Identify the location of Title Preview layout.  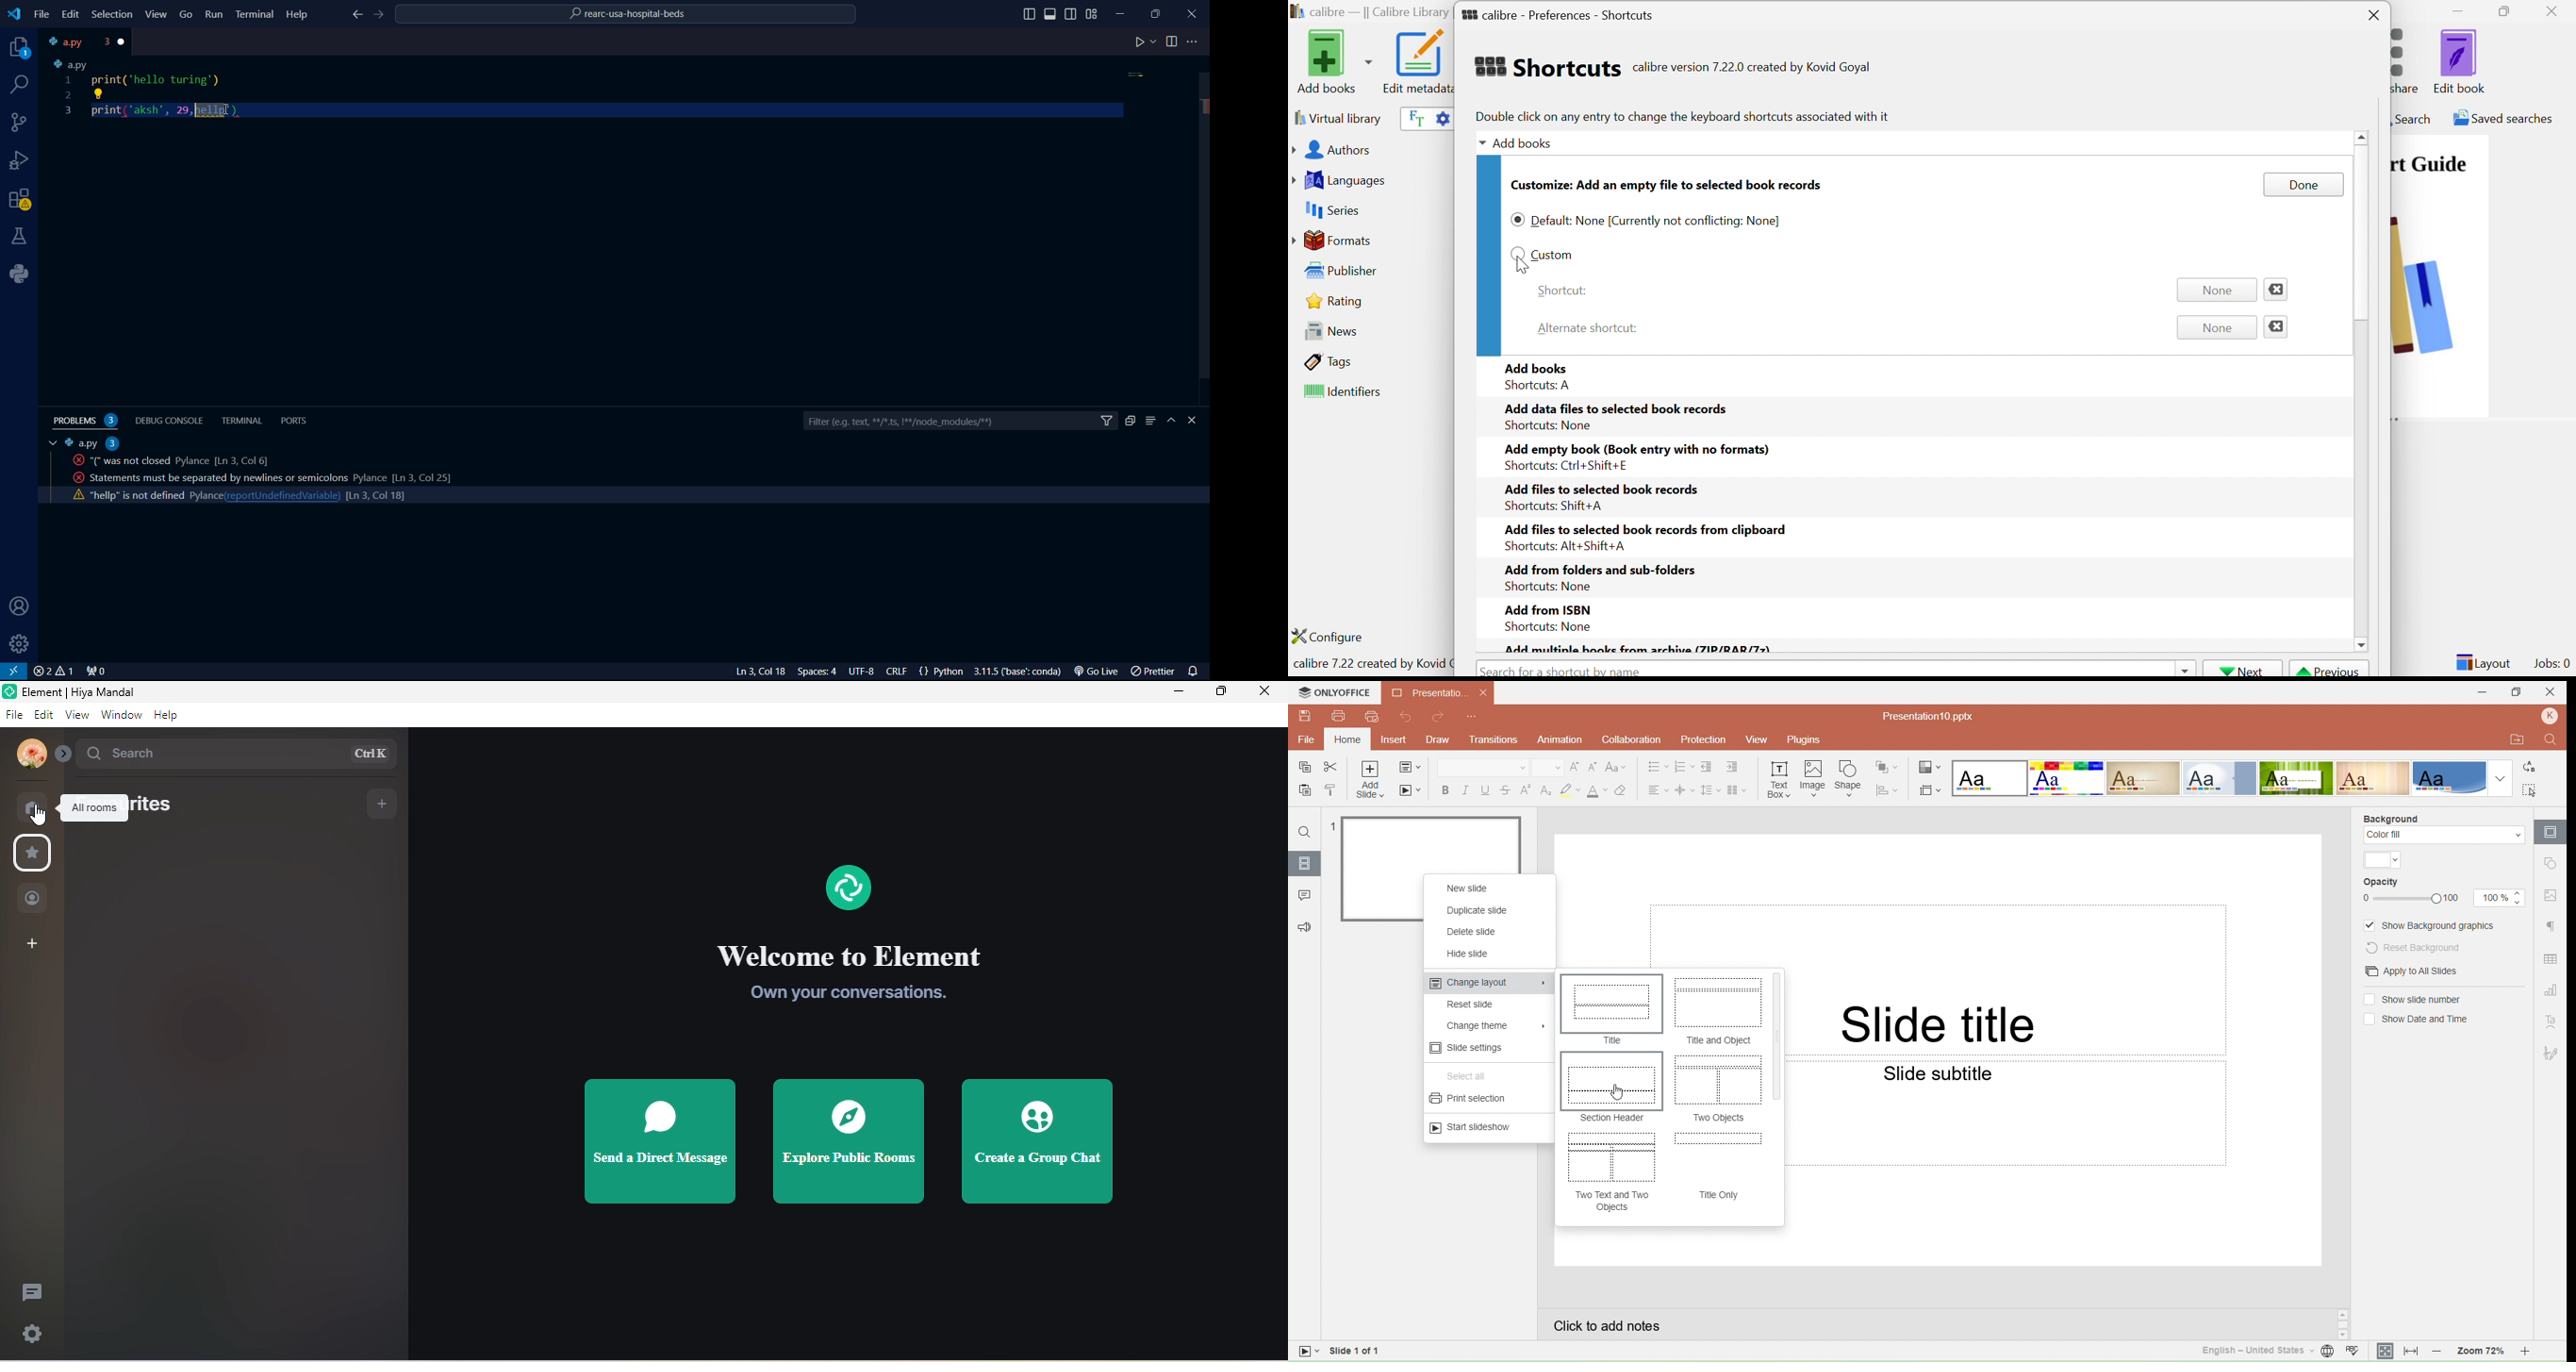
(1610, 1004).